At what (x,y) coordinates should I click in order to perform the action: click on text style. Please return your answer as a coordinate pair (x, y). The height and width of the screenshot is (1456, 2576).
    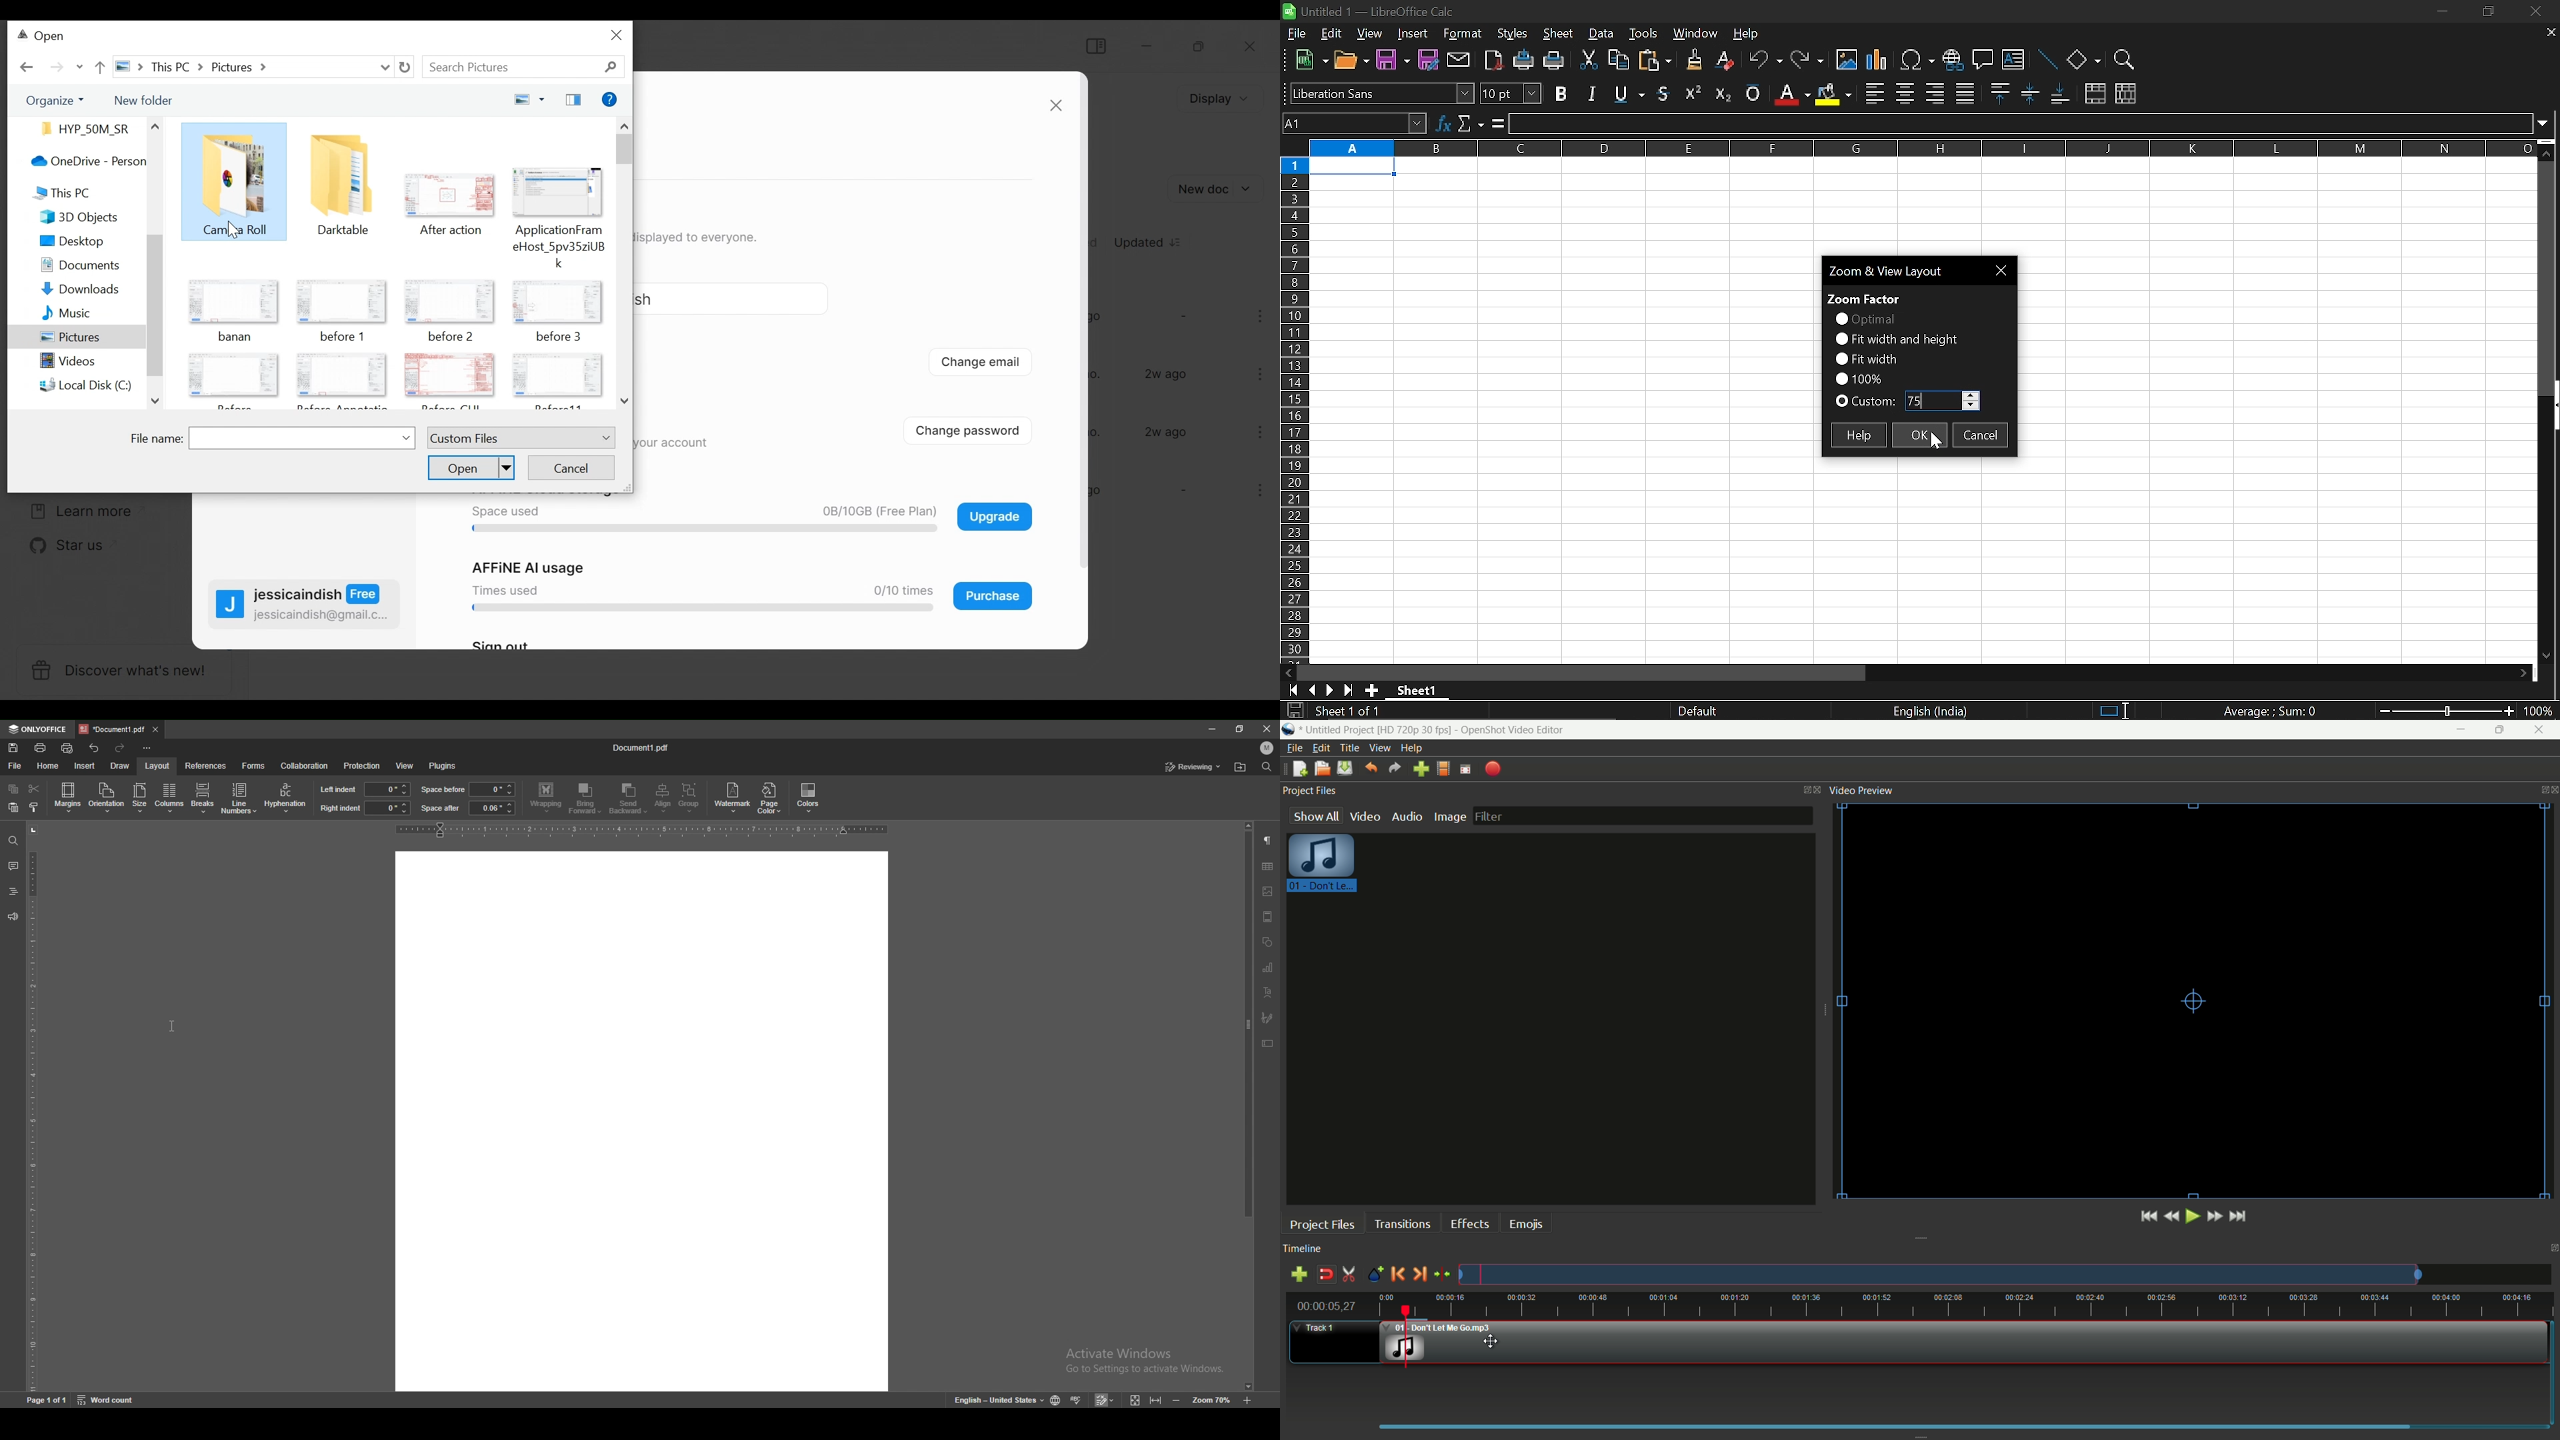
    Looking at the image, I should click on (1382, 93).